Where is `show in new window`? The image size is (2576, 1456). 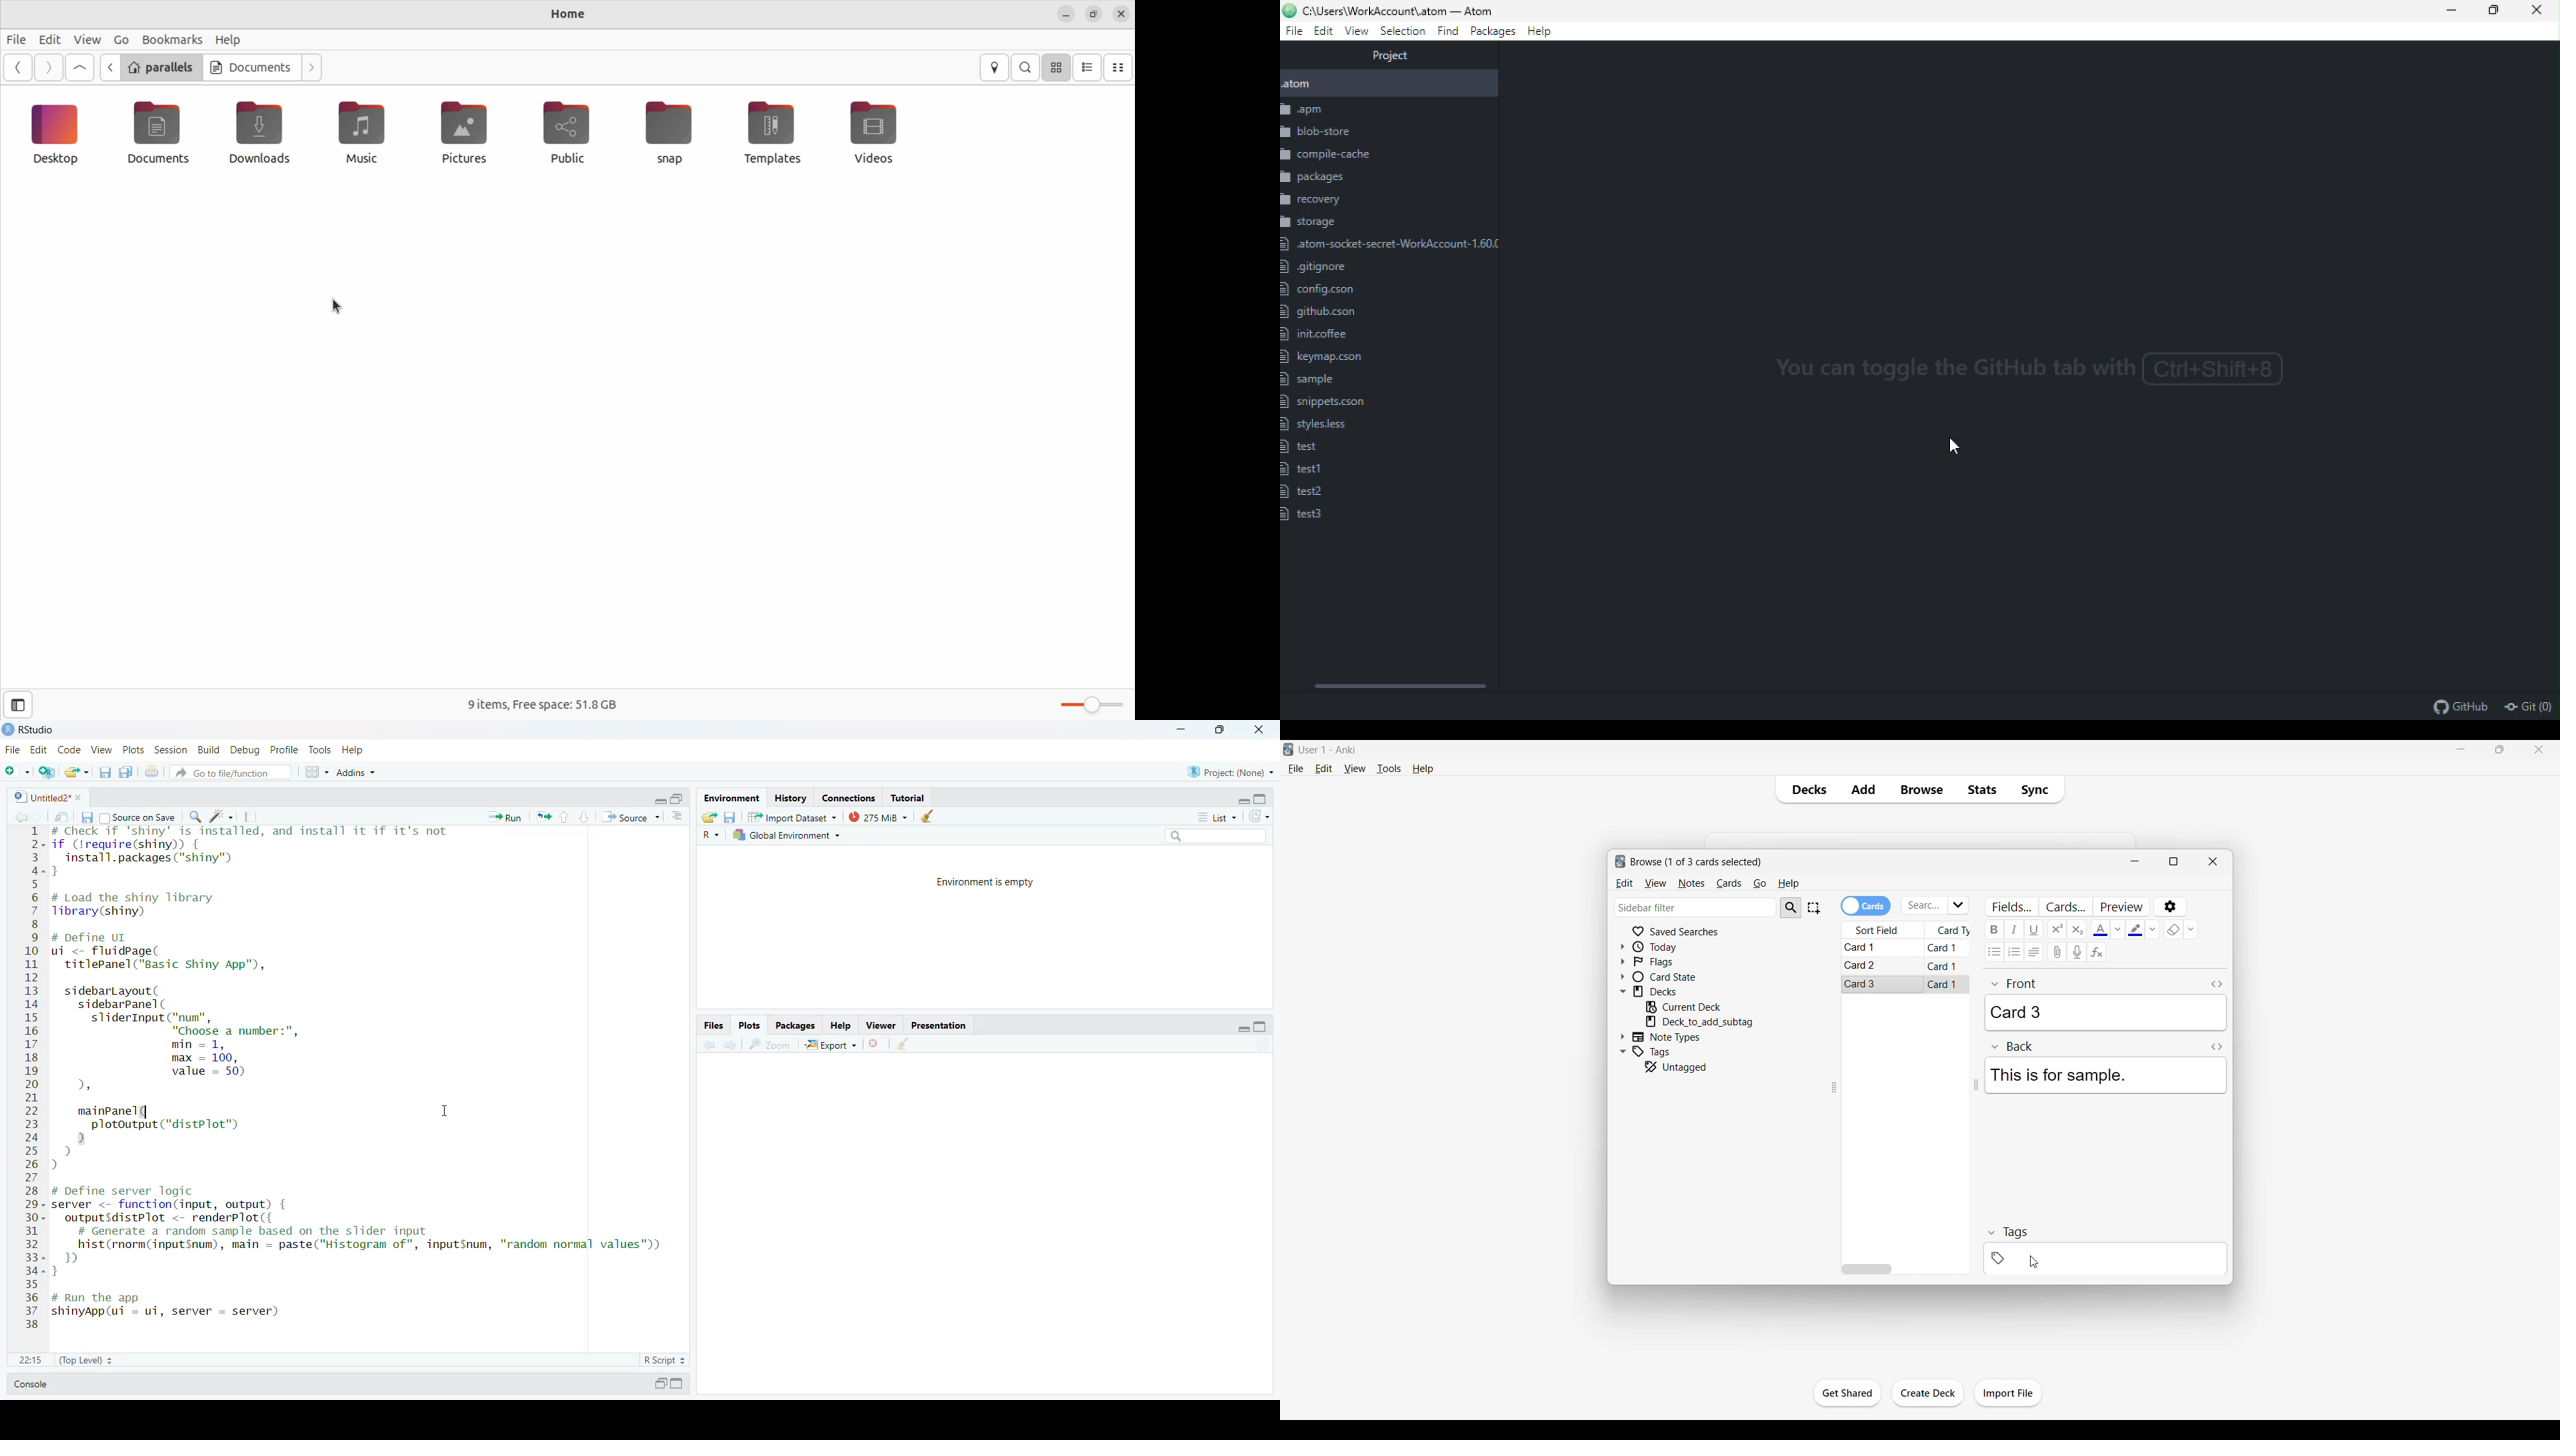
show in new window is located at coordinates (61, 817).